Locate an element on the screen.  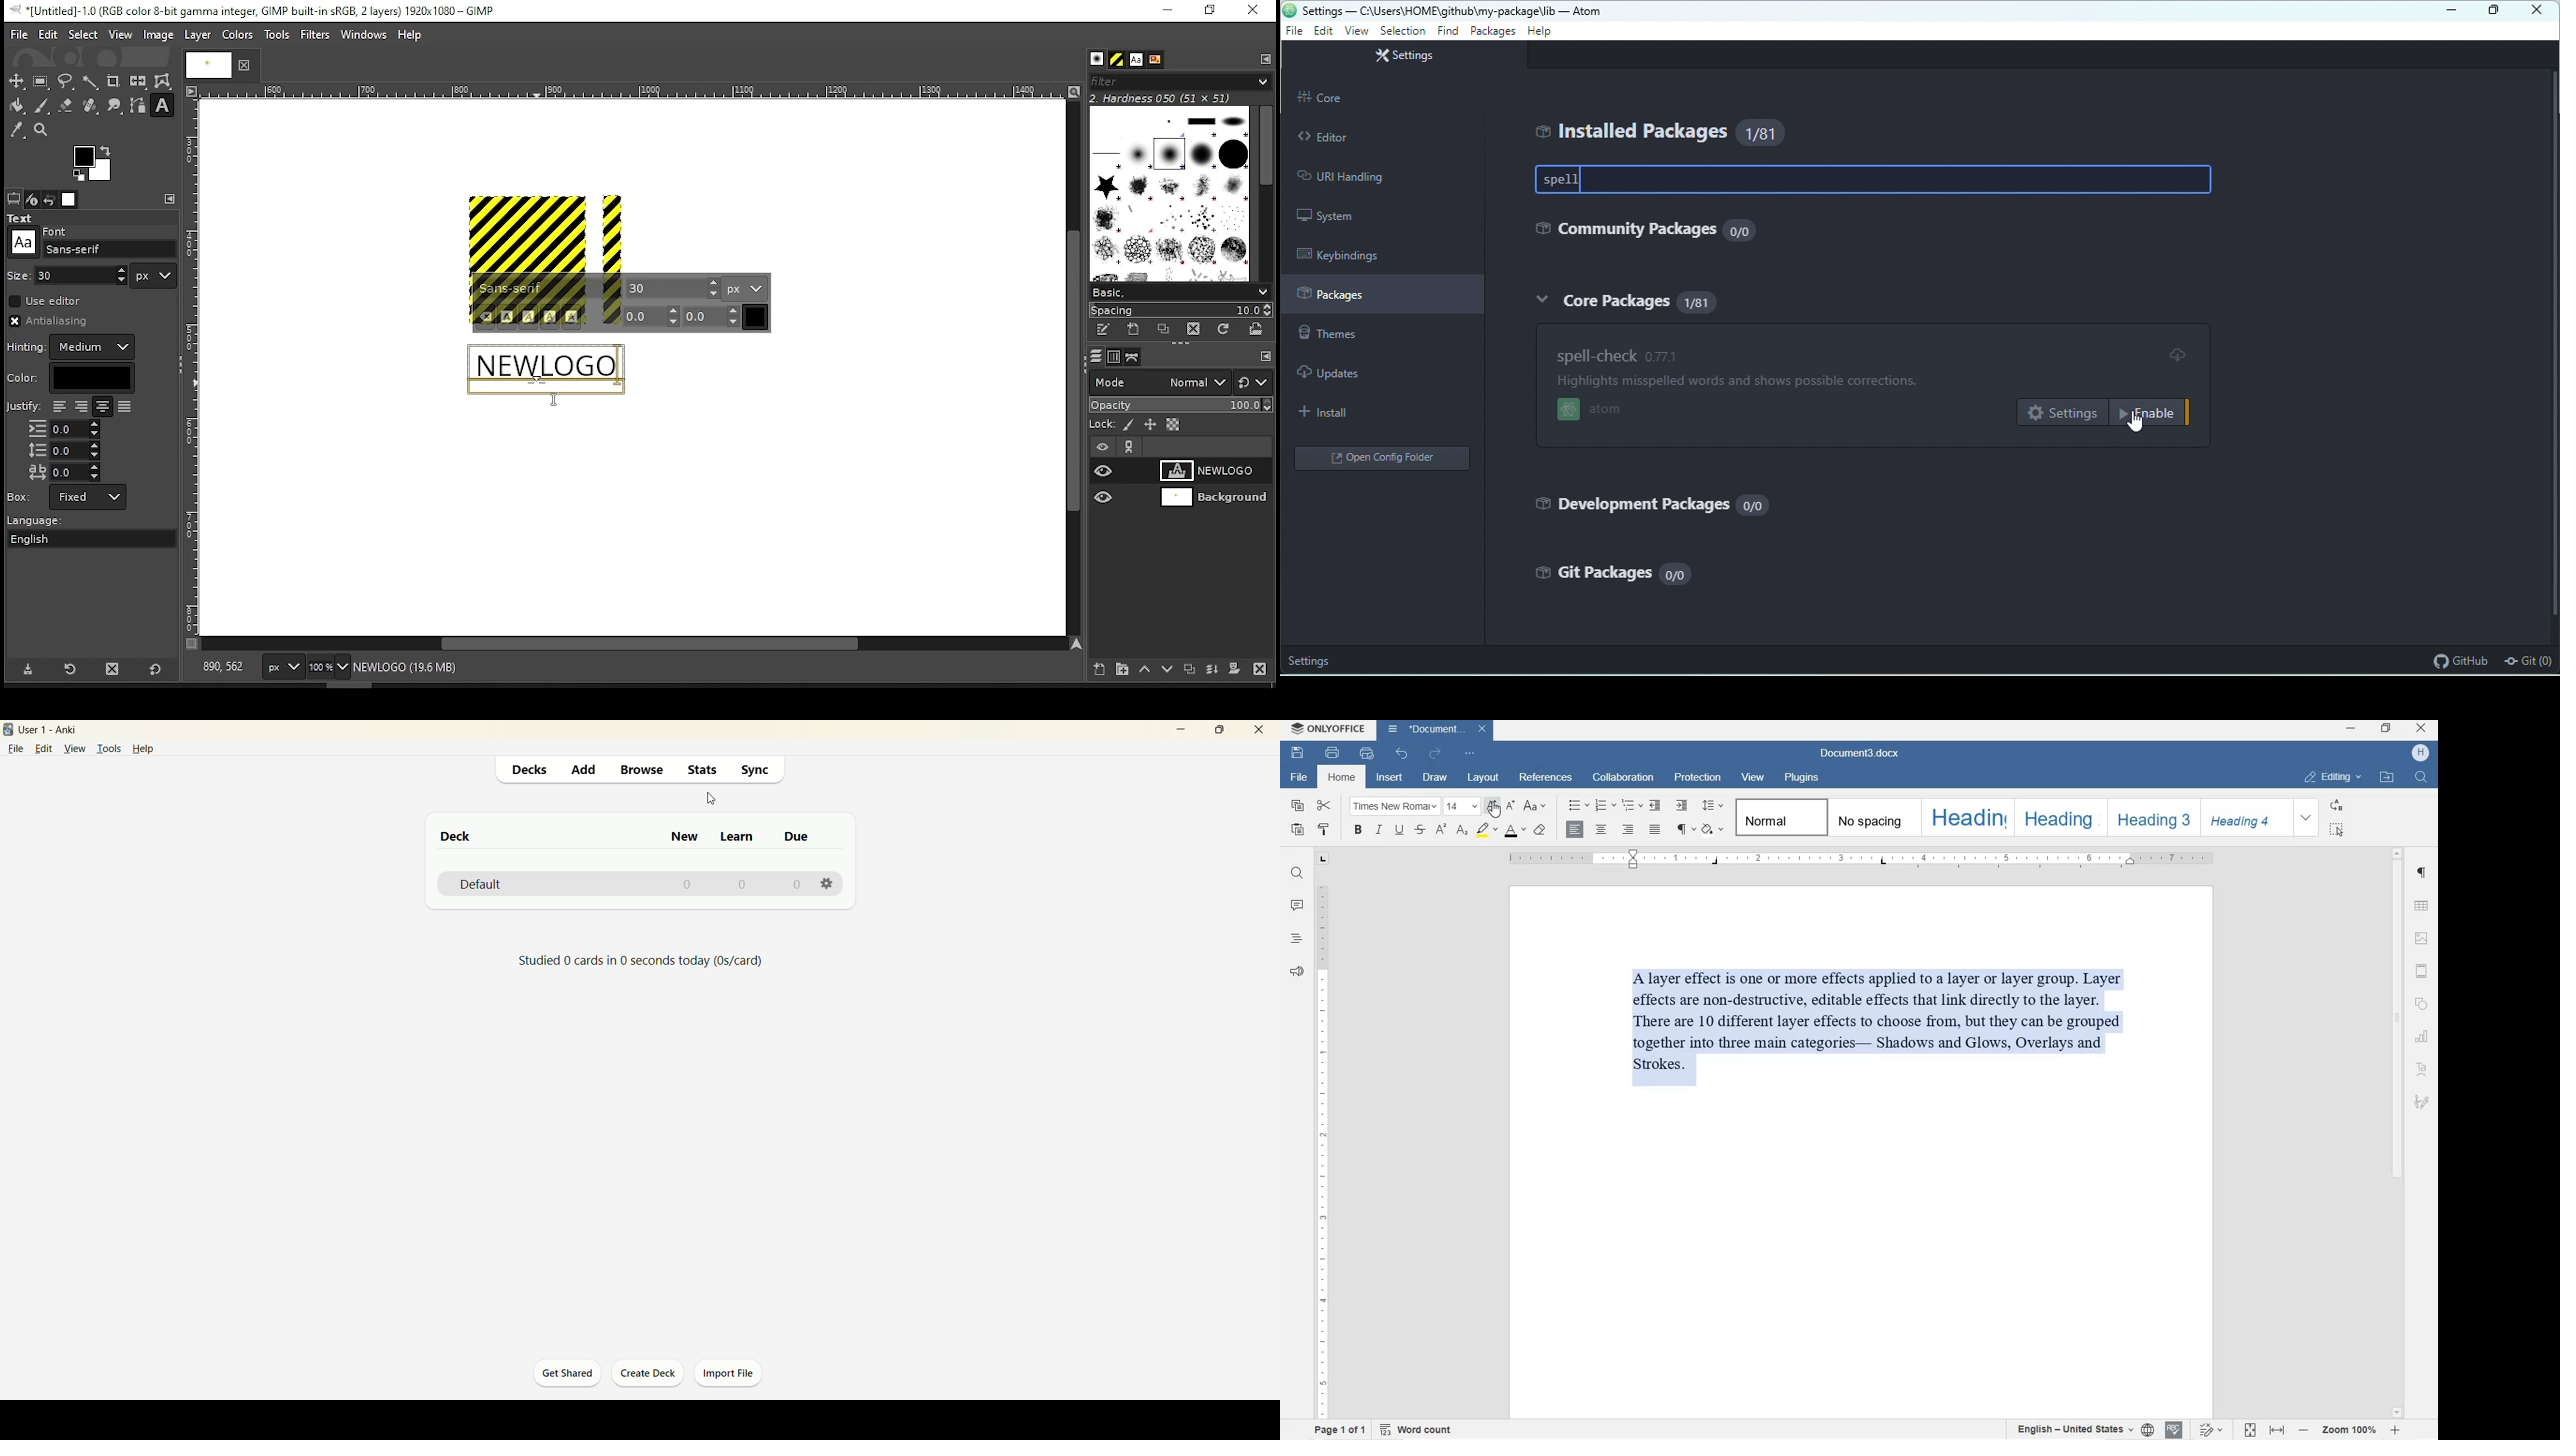
browse is located at coordinates (643, 771).